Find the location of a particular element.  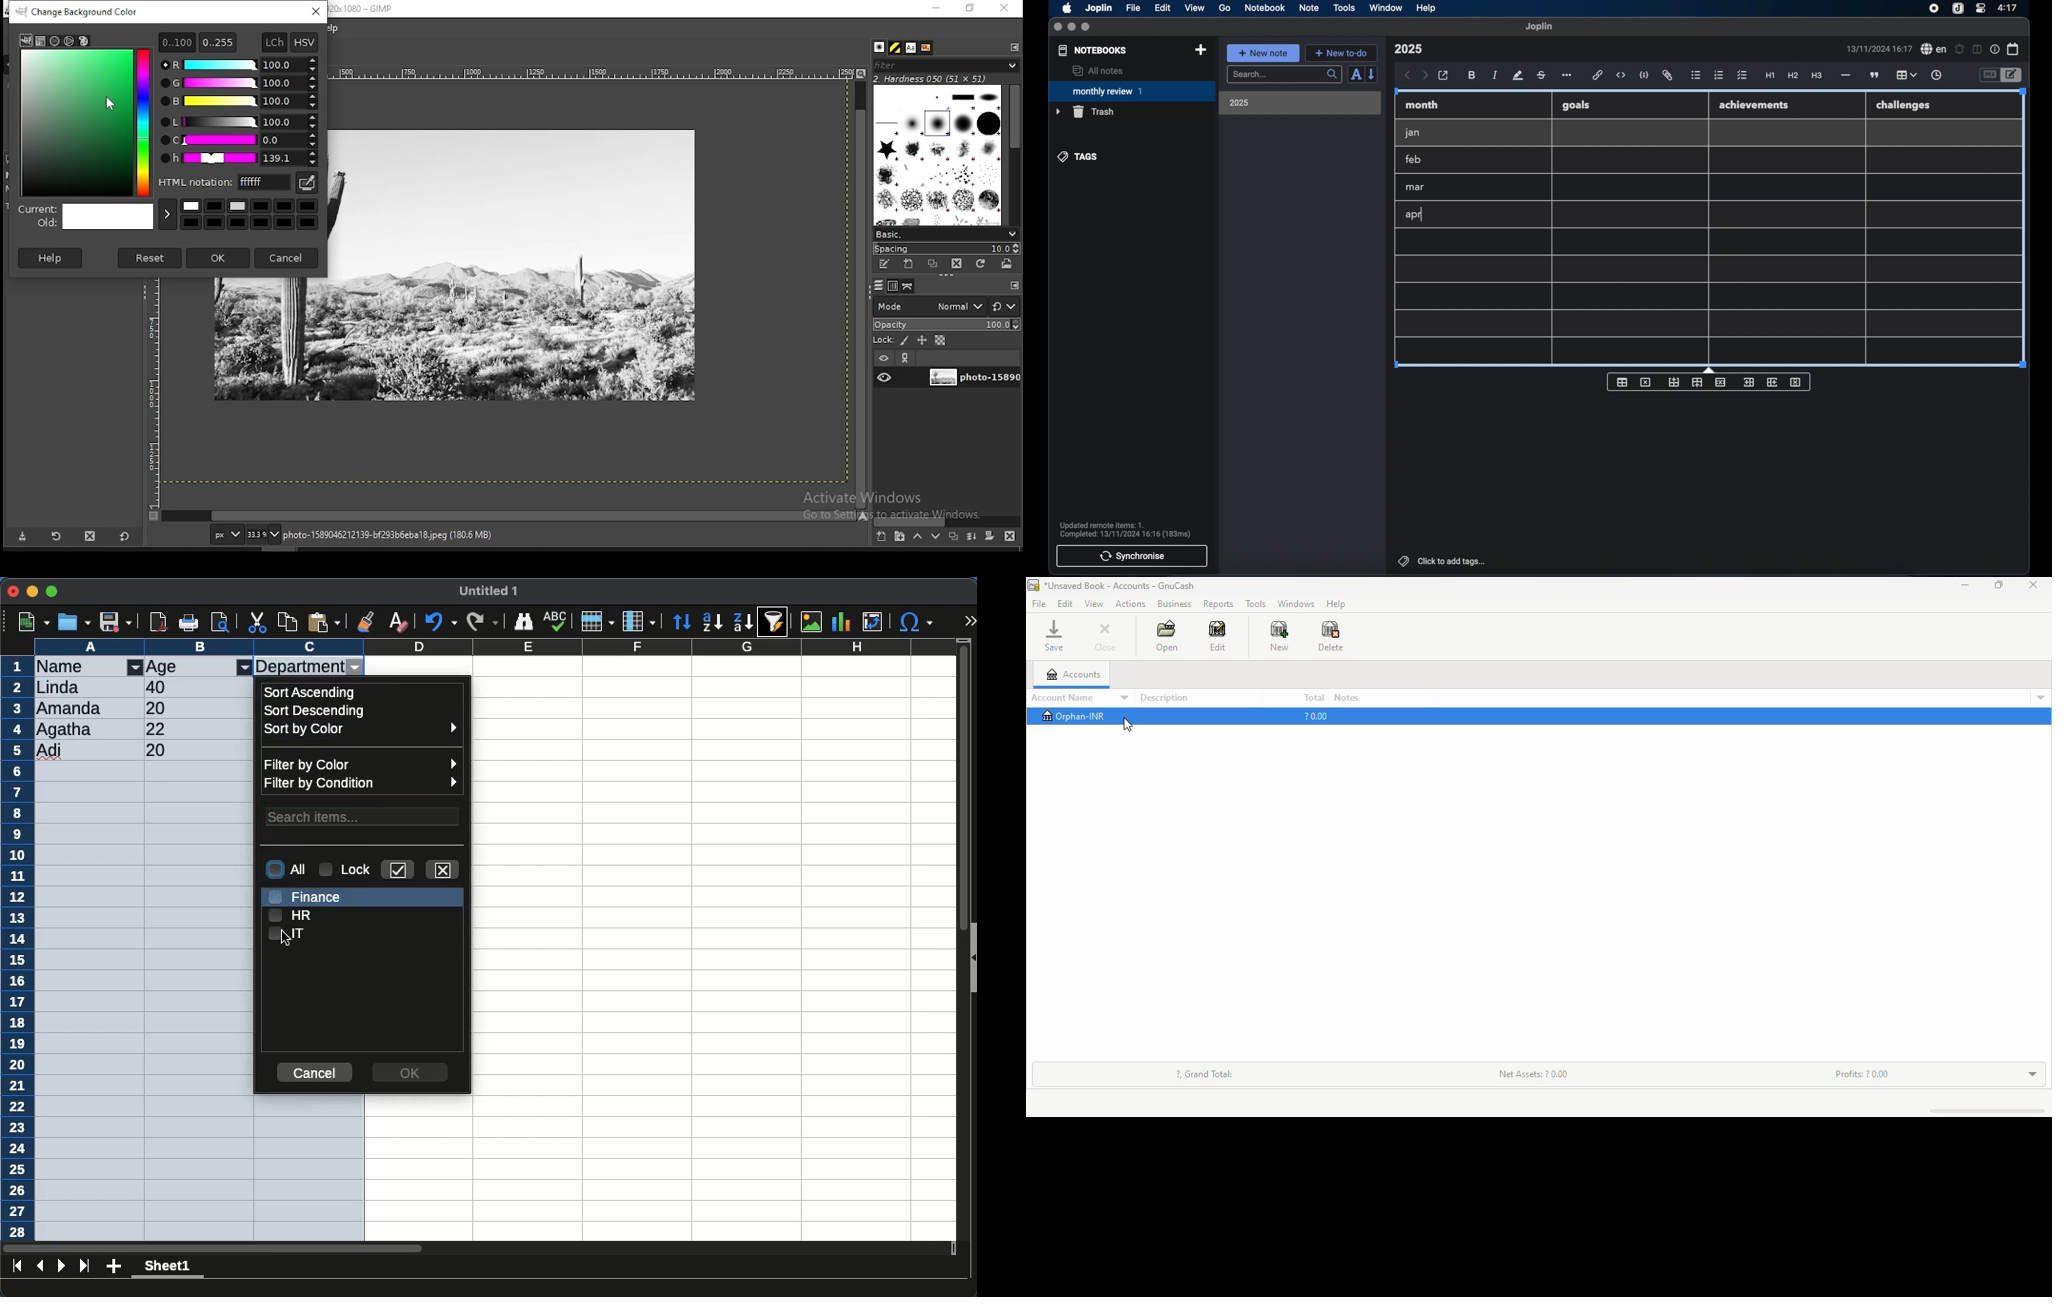

new to-do is located at coordinates (1342, 53).